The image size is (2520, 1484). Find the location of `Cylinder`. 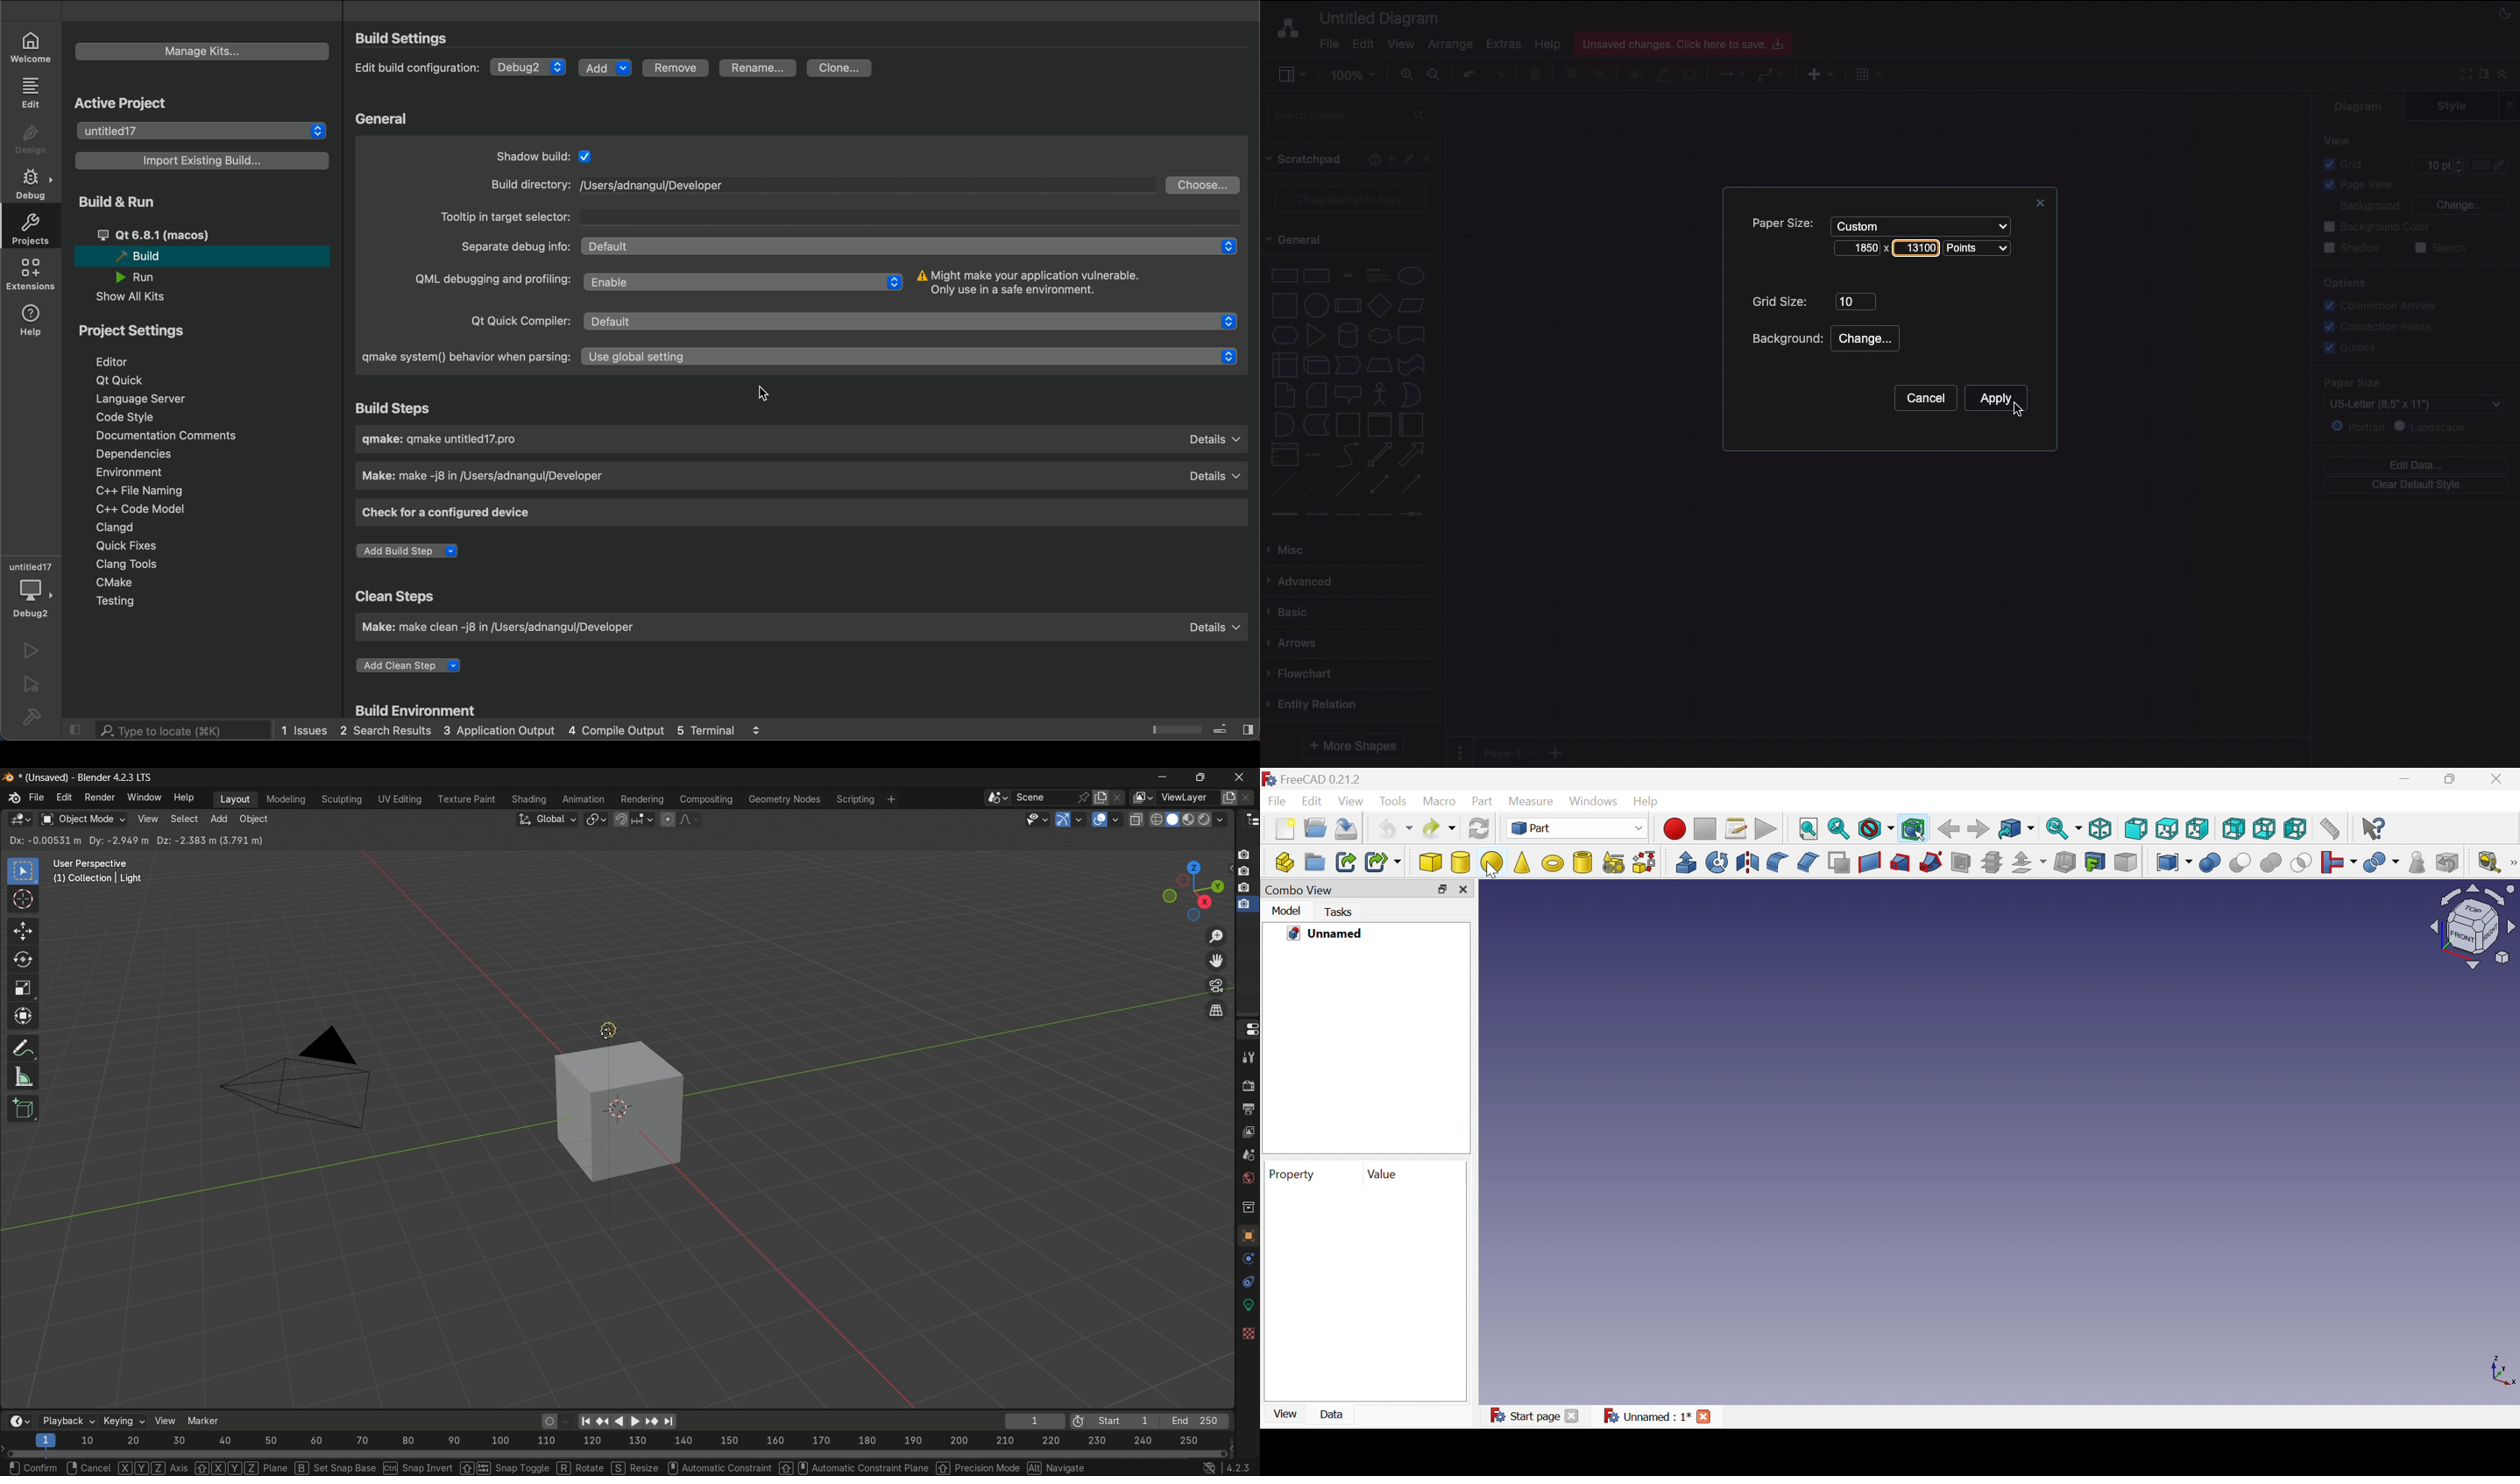

Cylinder is located at coordinates (1461, 862).